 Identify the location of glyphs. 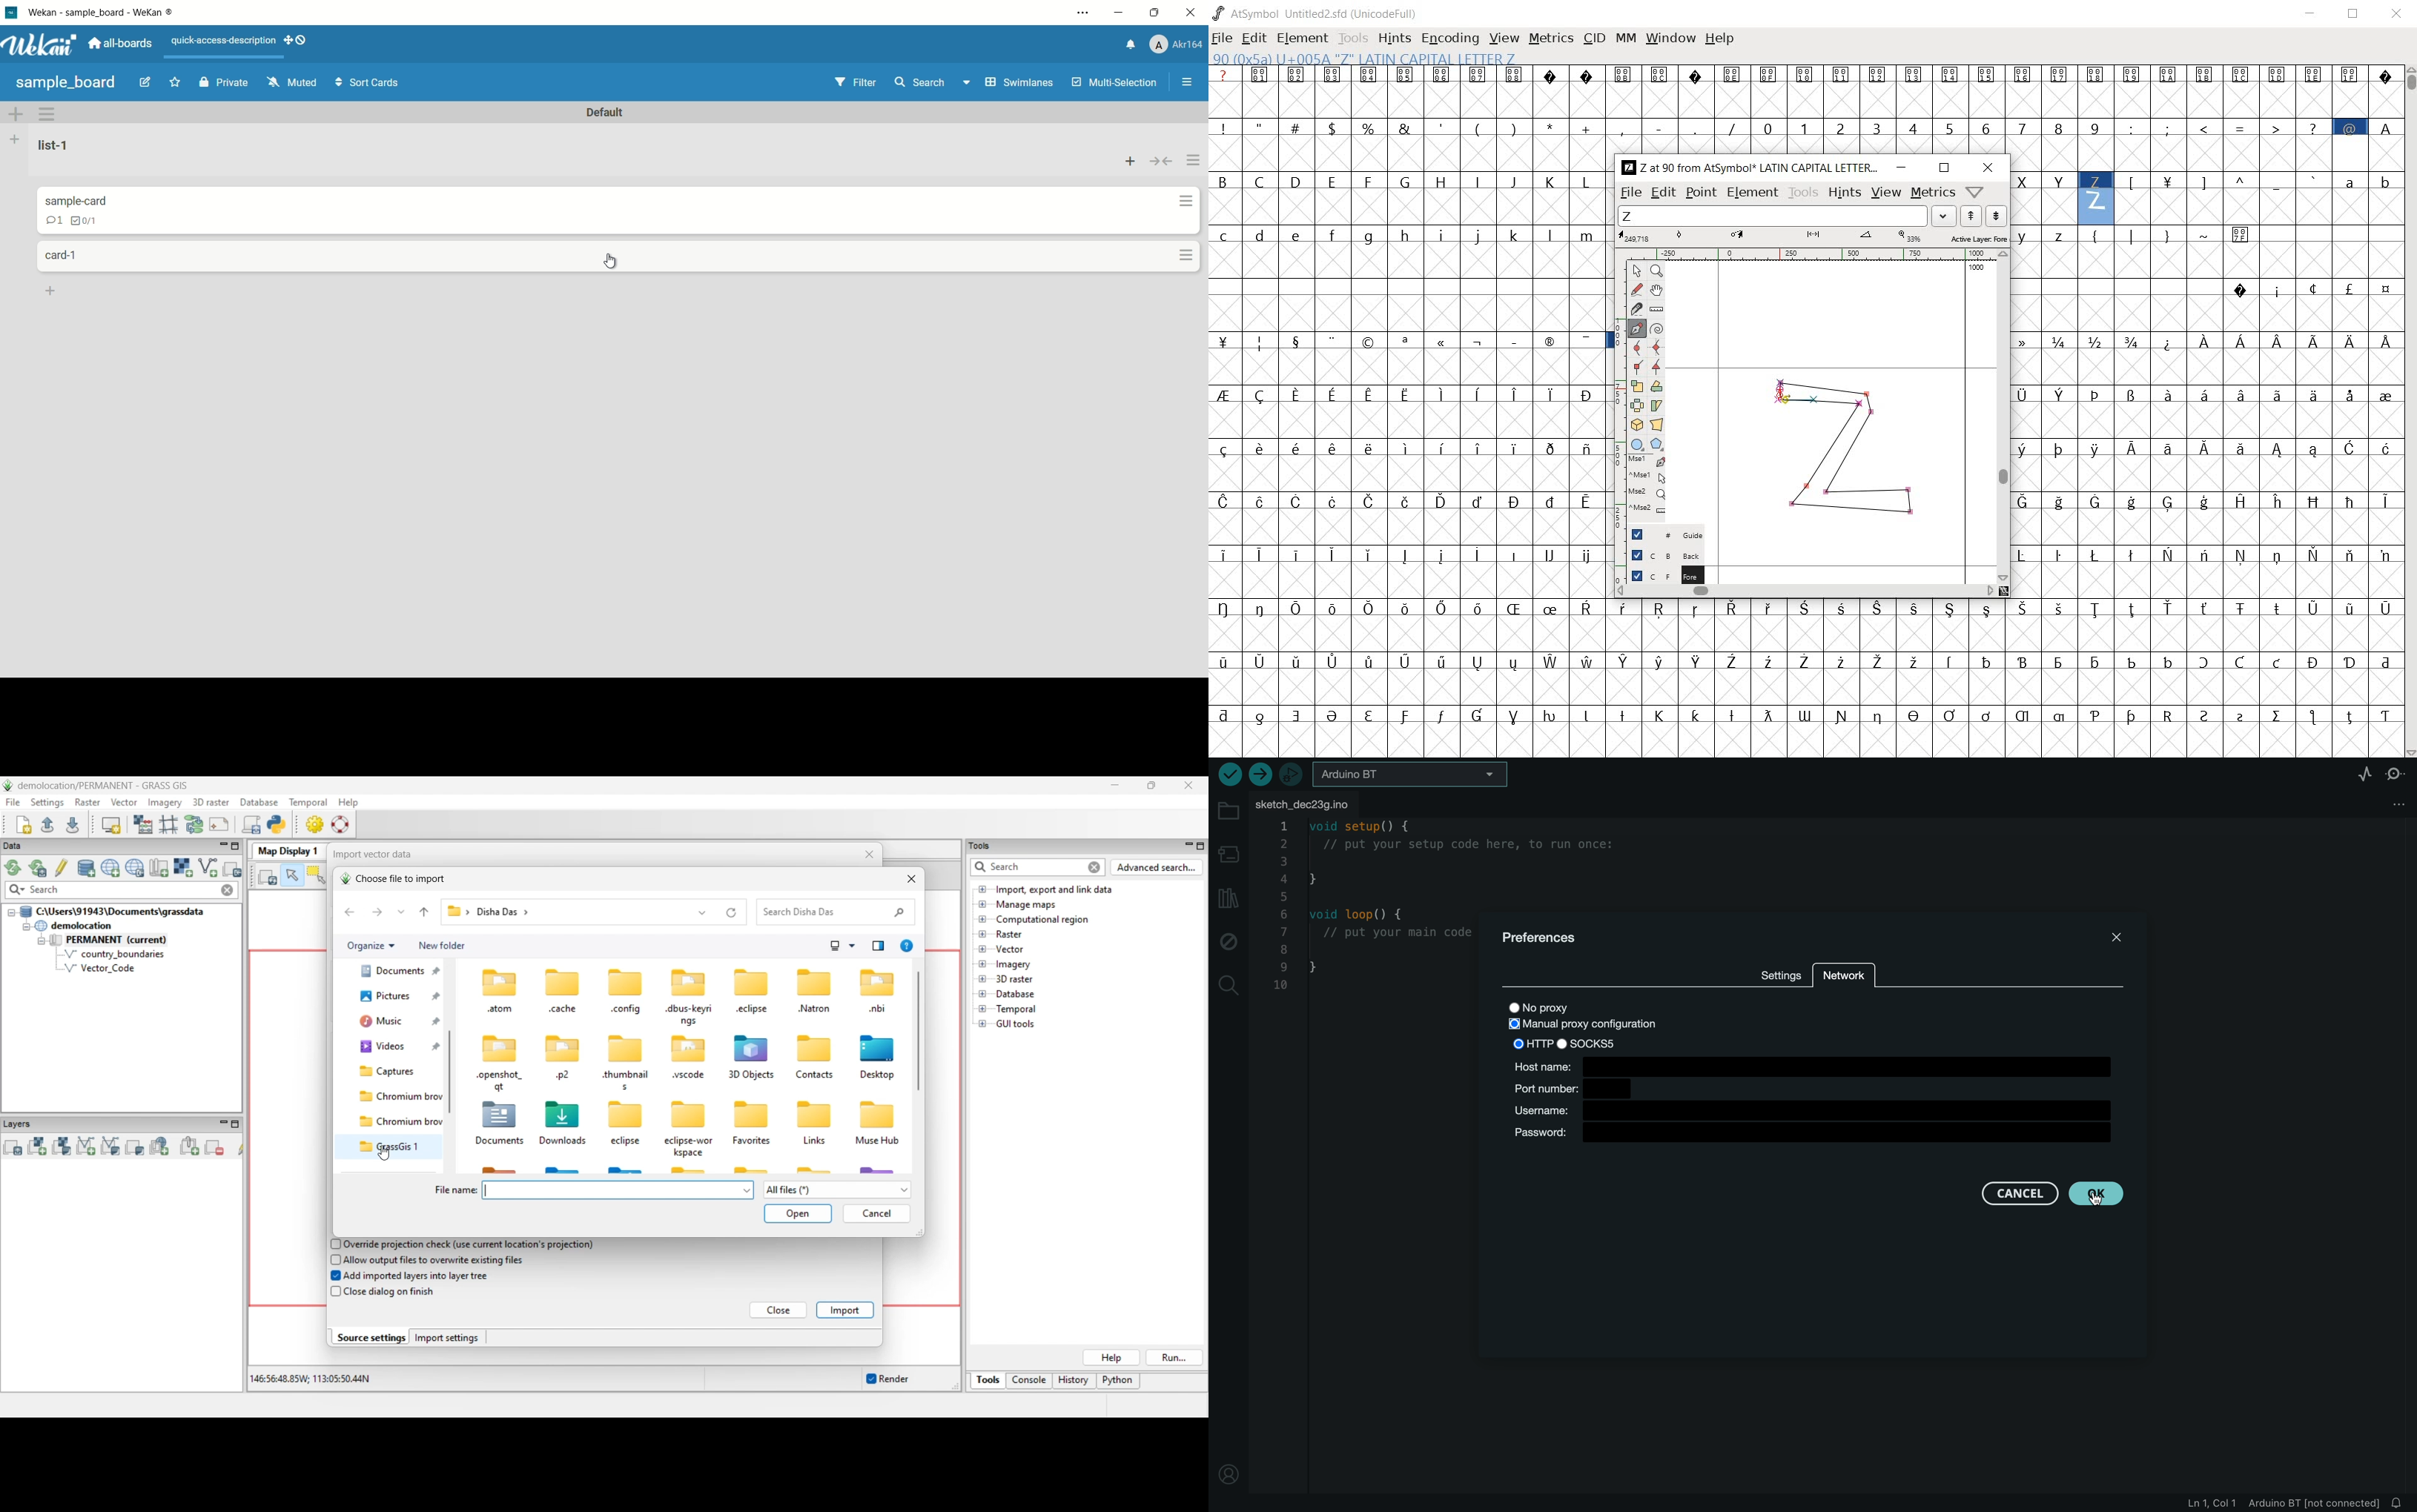
(1408, 403).